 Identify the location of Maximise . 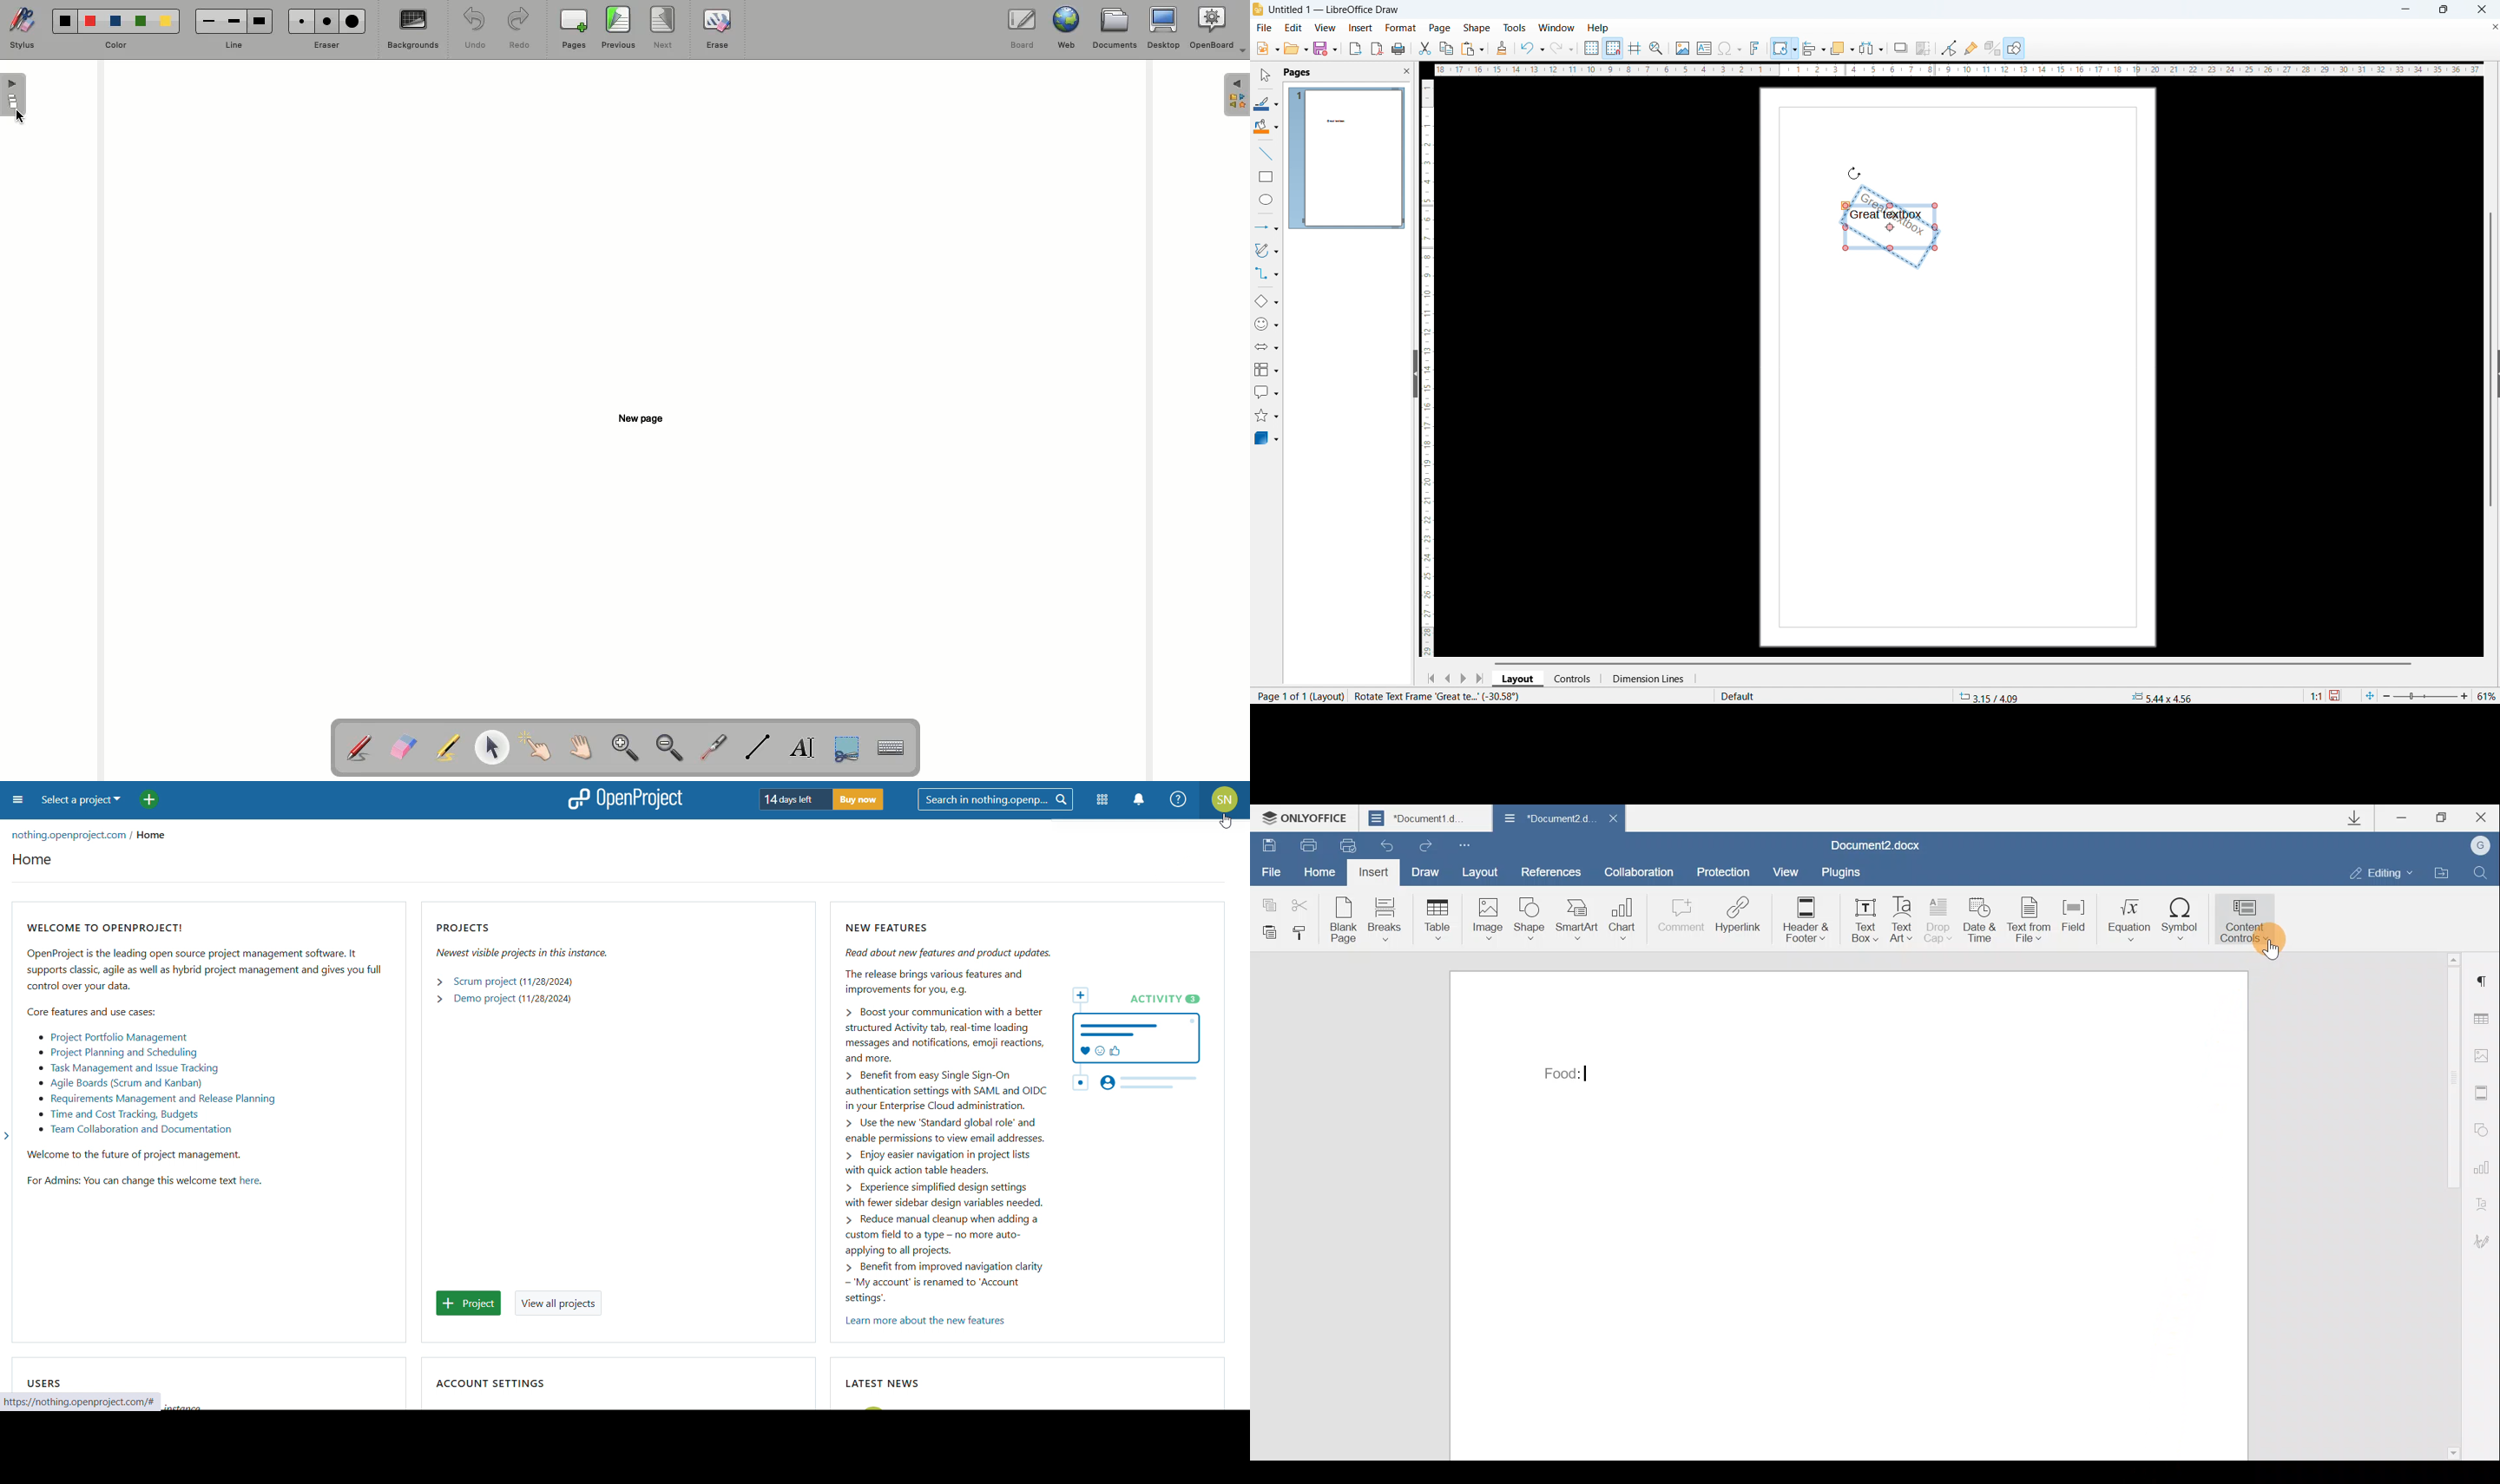
(2442, 10).